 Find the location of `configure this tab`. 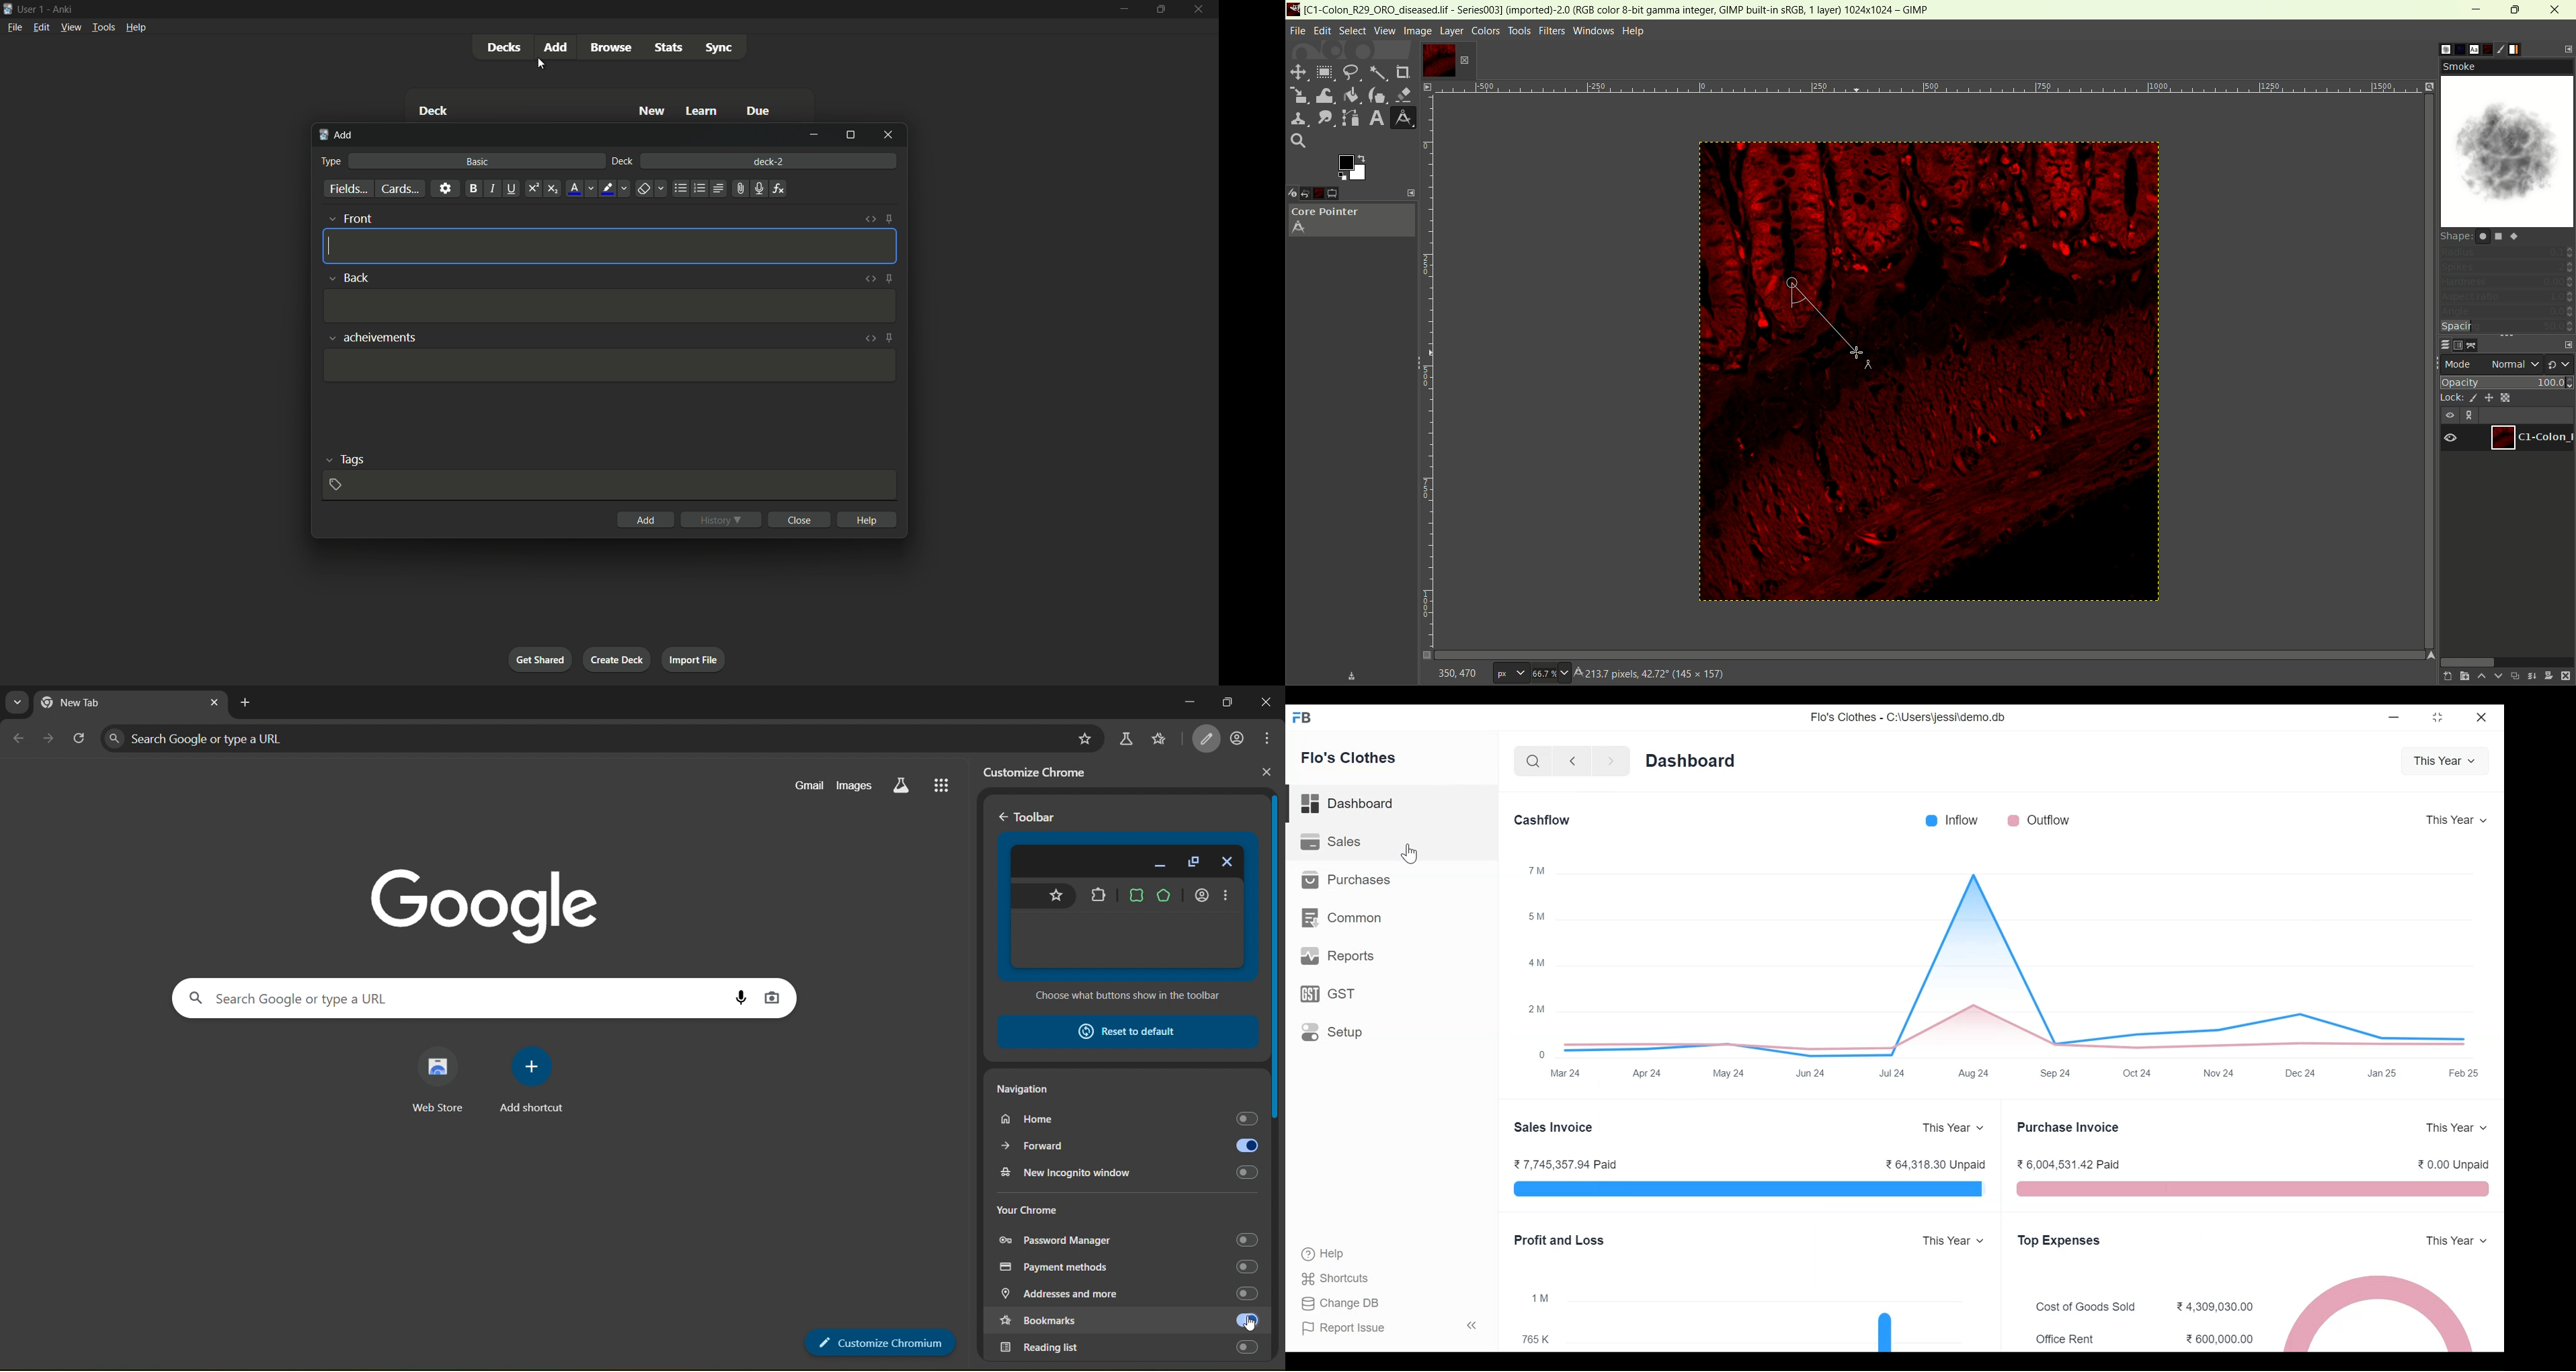

configure this tab is located at coordinates (2568, 345).